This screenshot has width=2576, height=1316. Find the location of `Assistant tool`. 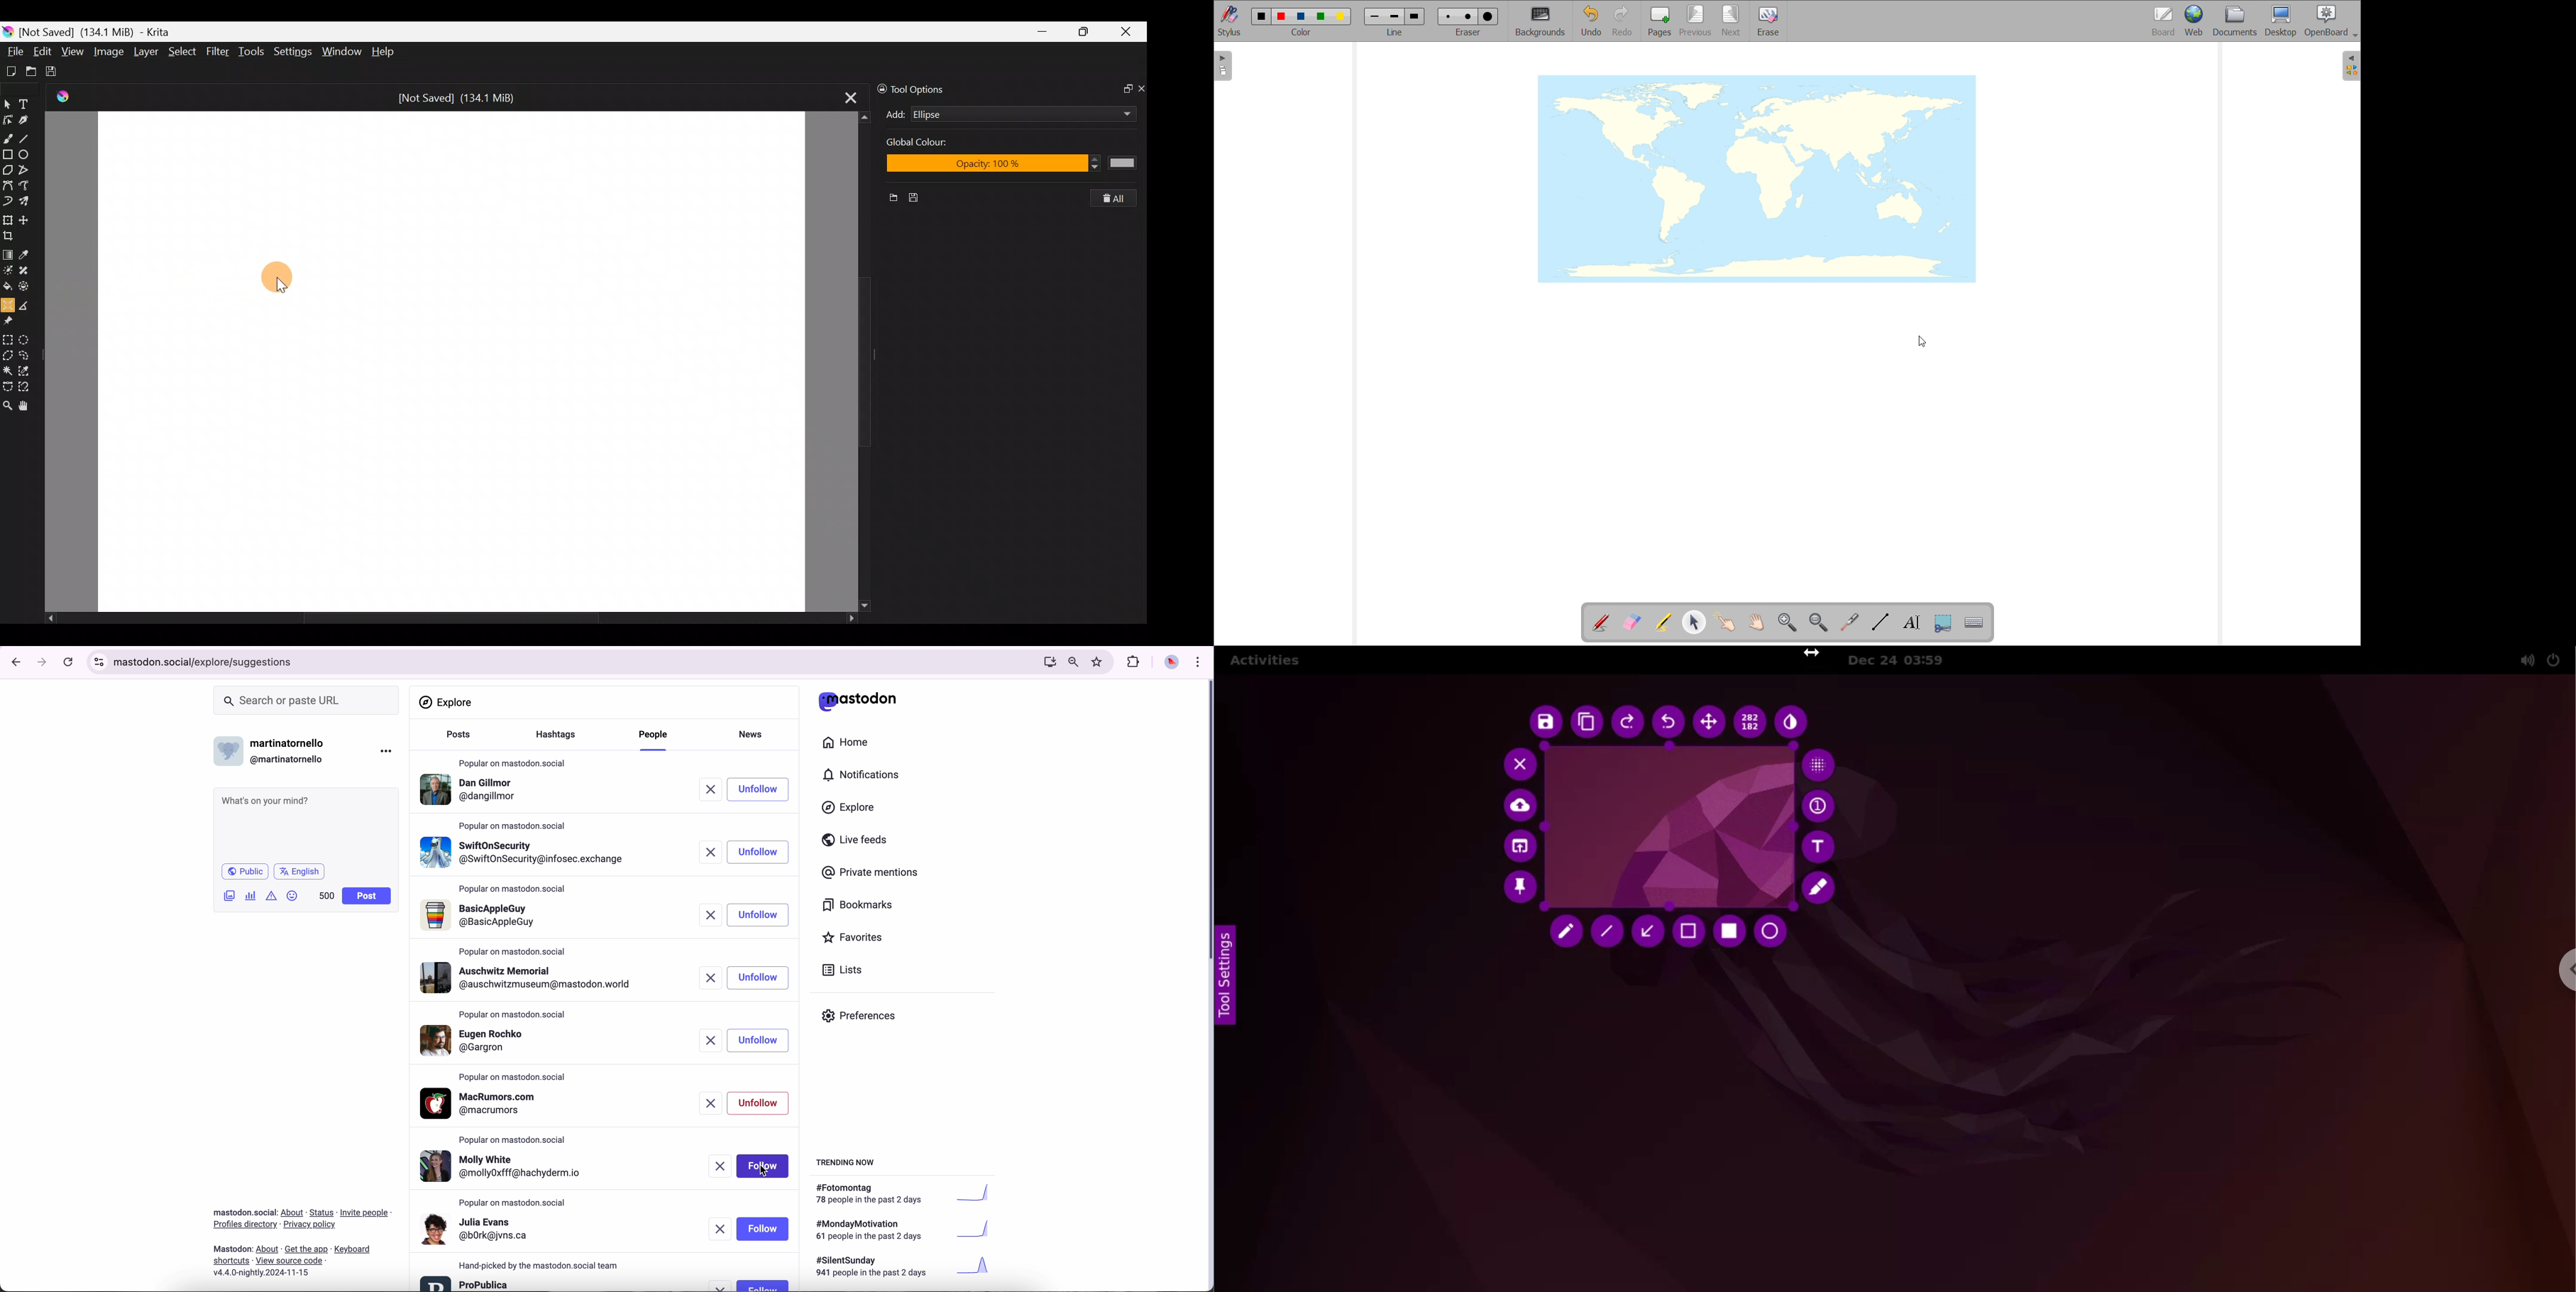

Assistant tool is located at coordinates (8, 304).